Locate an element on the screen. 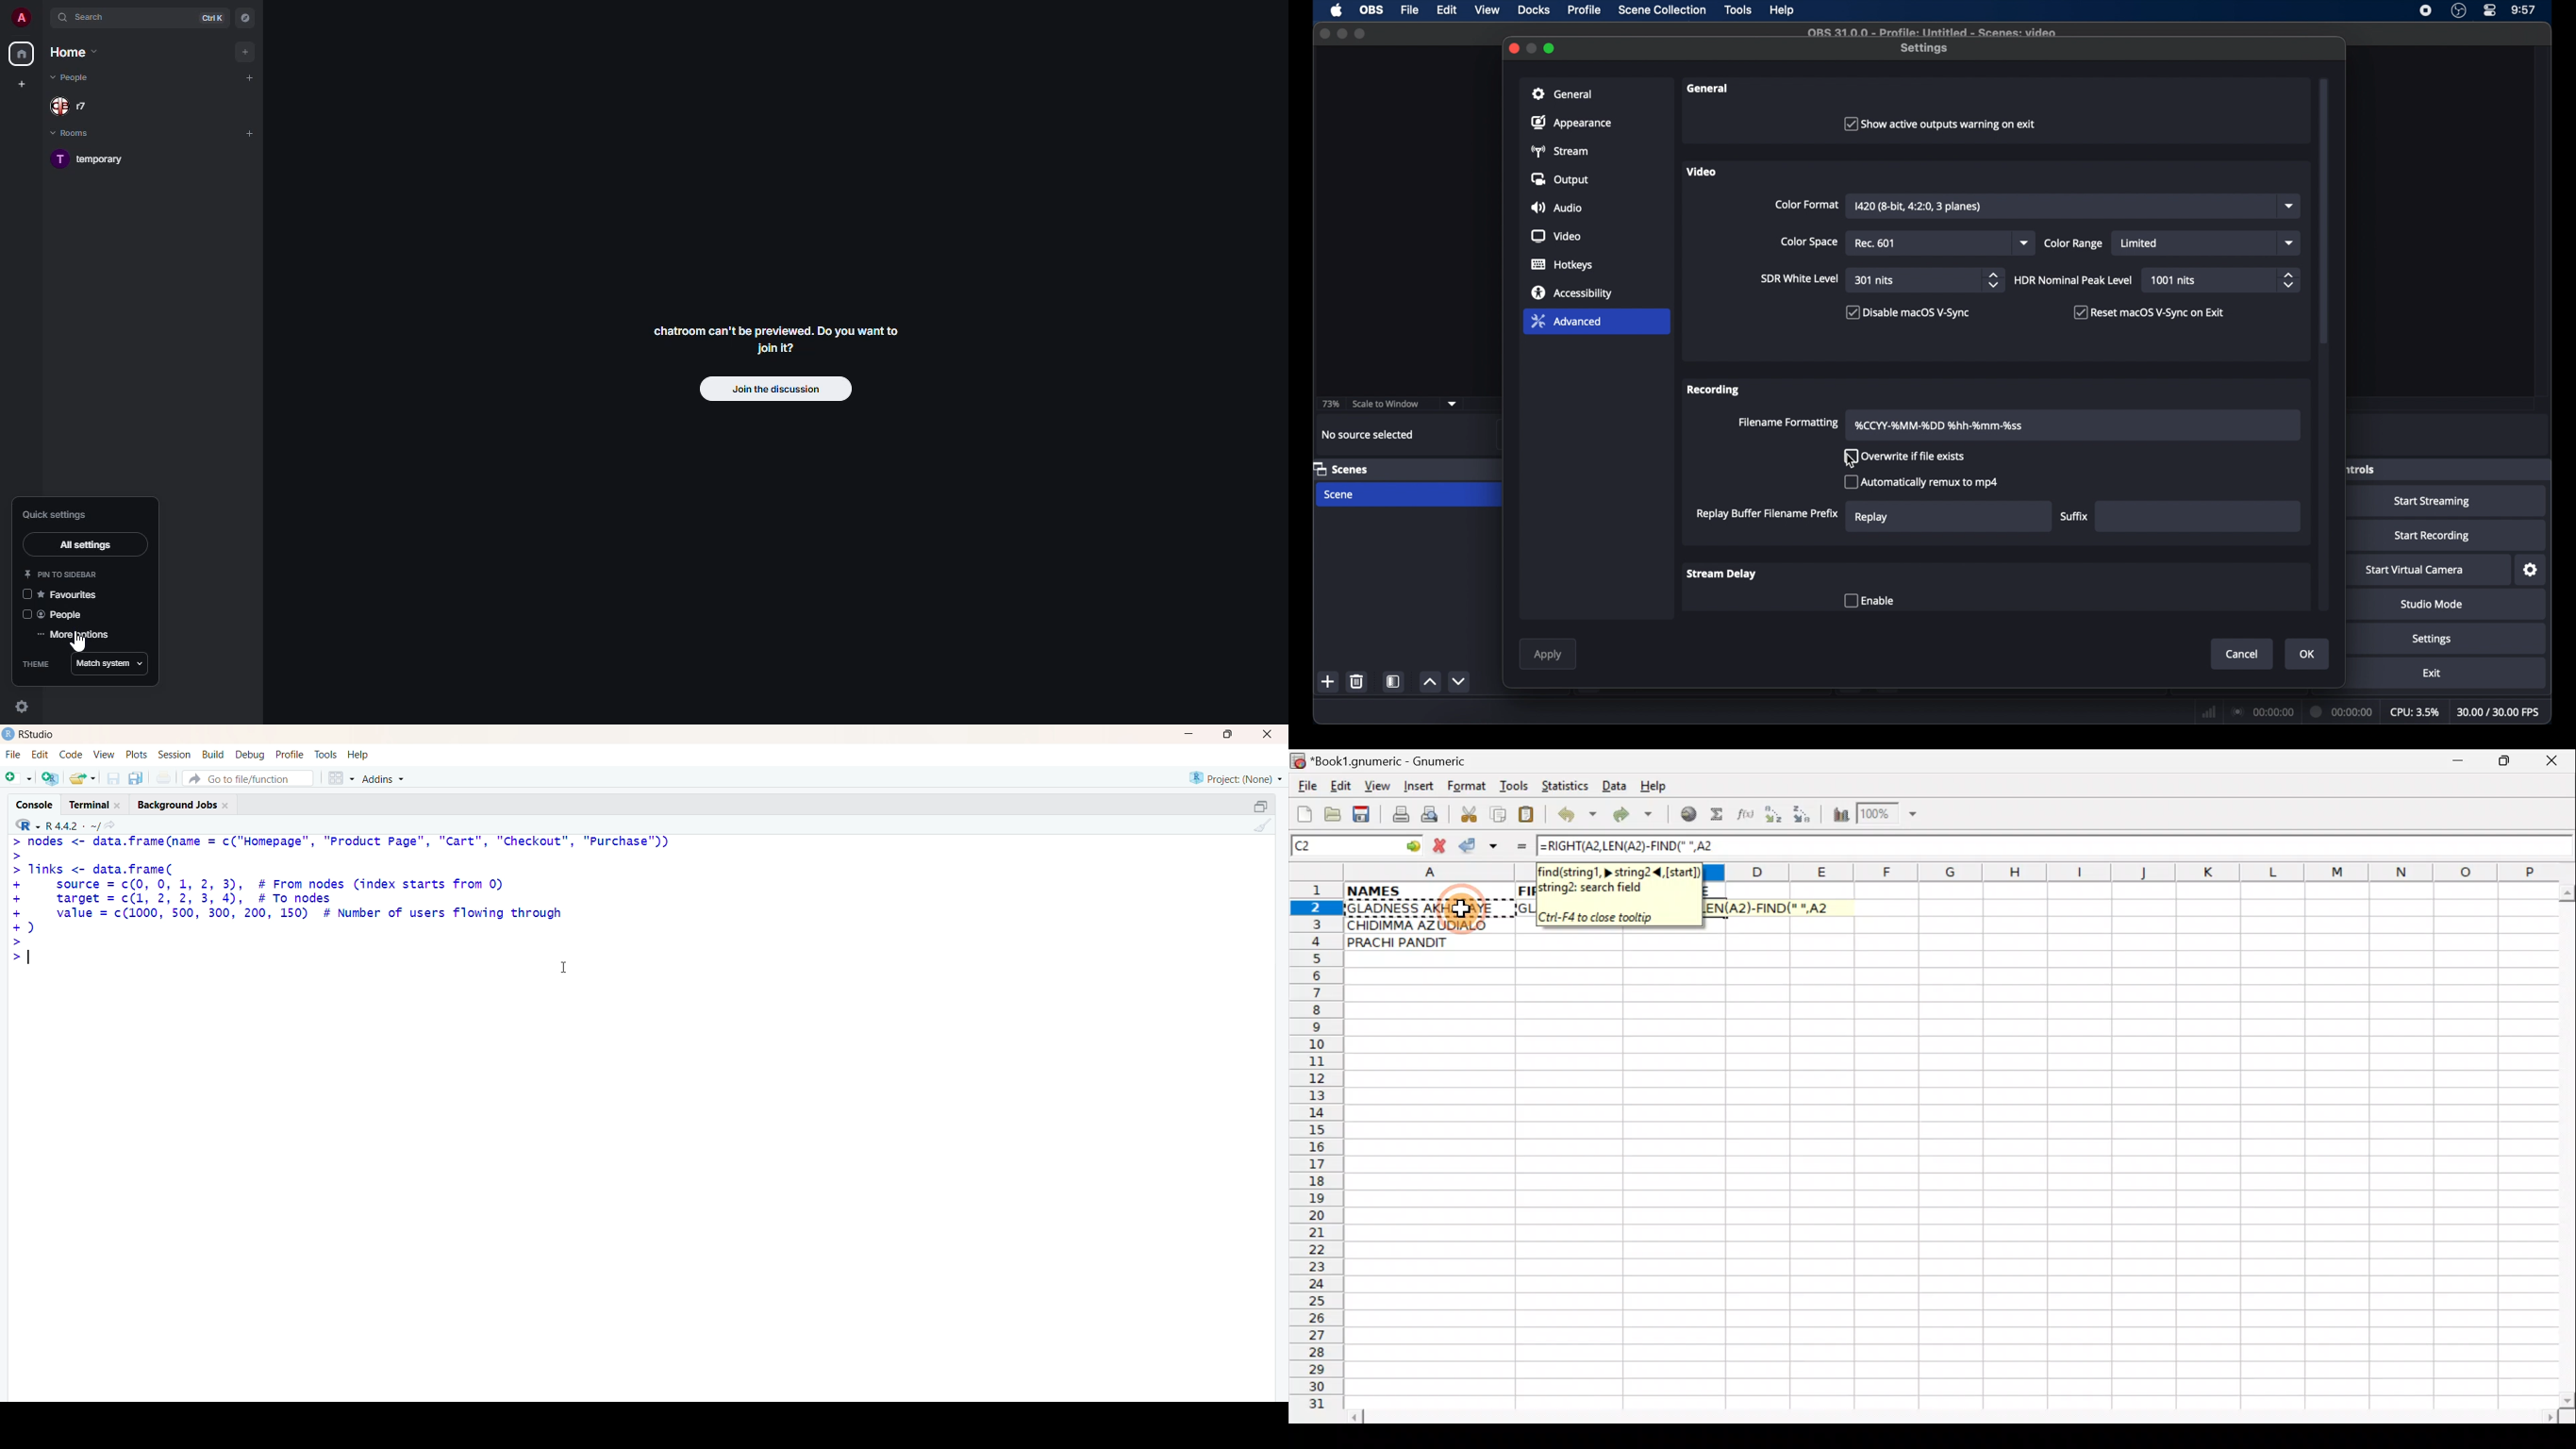  connection is located at coordinates (2262, 711).